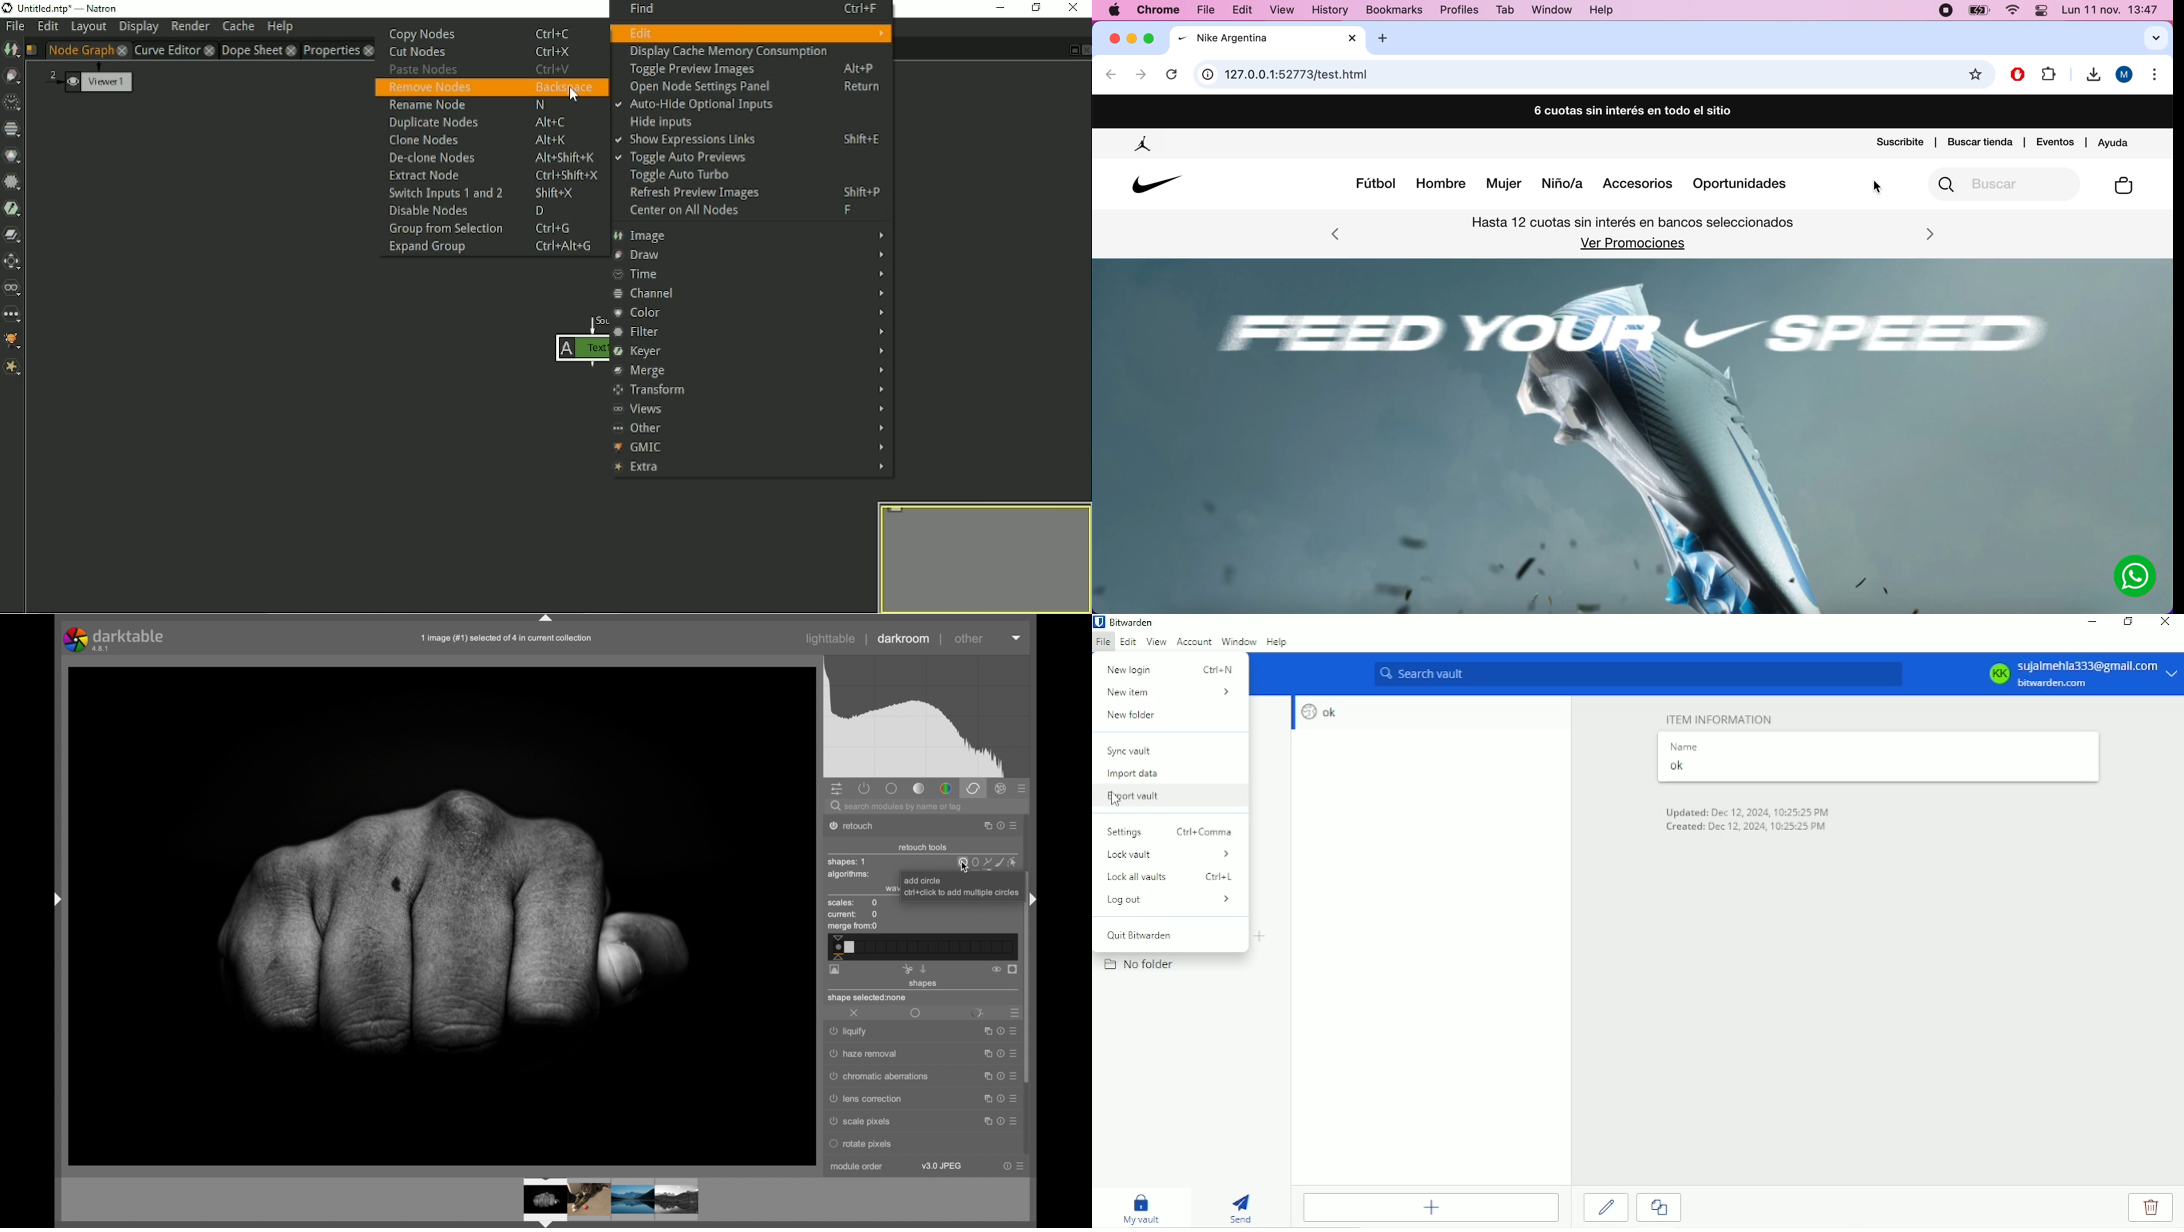 The height and width of the screenshot is (1232, 2184). What do you see at coordinates (2163, 623) in the screenshot?
I see `Close` at bounding box center [2163, 623].